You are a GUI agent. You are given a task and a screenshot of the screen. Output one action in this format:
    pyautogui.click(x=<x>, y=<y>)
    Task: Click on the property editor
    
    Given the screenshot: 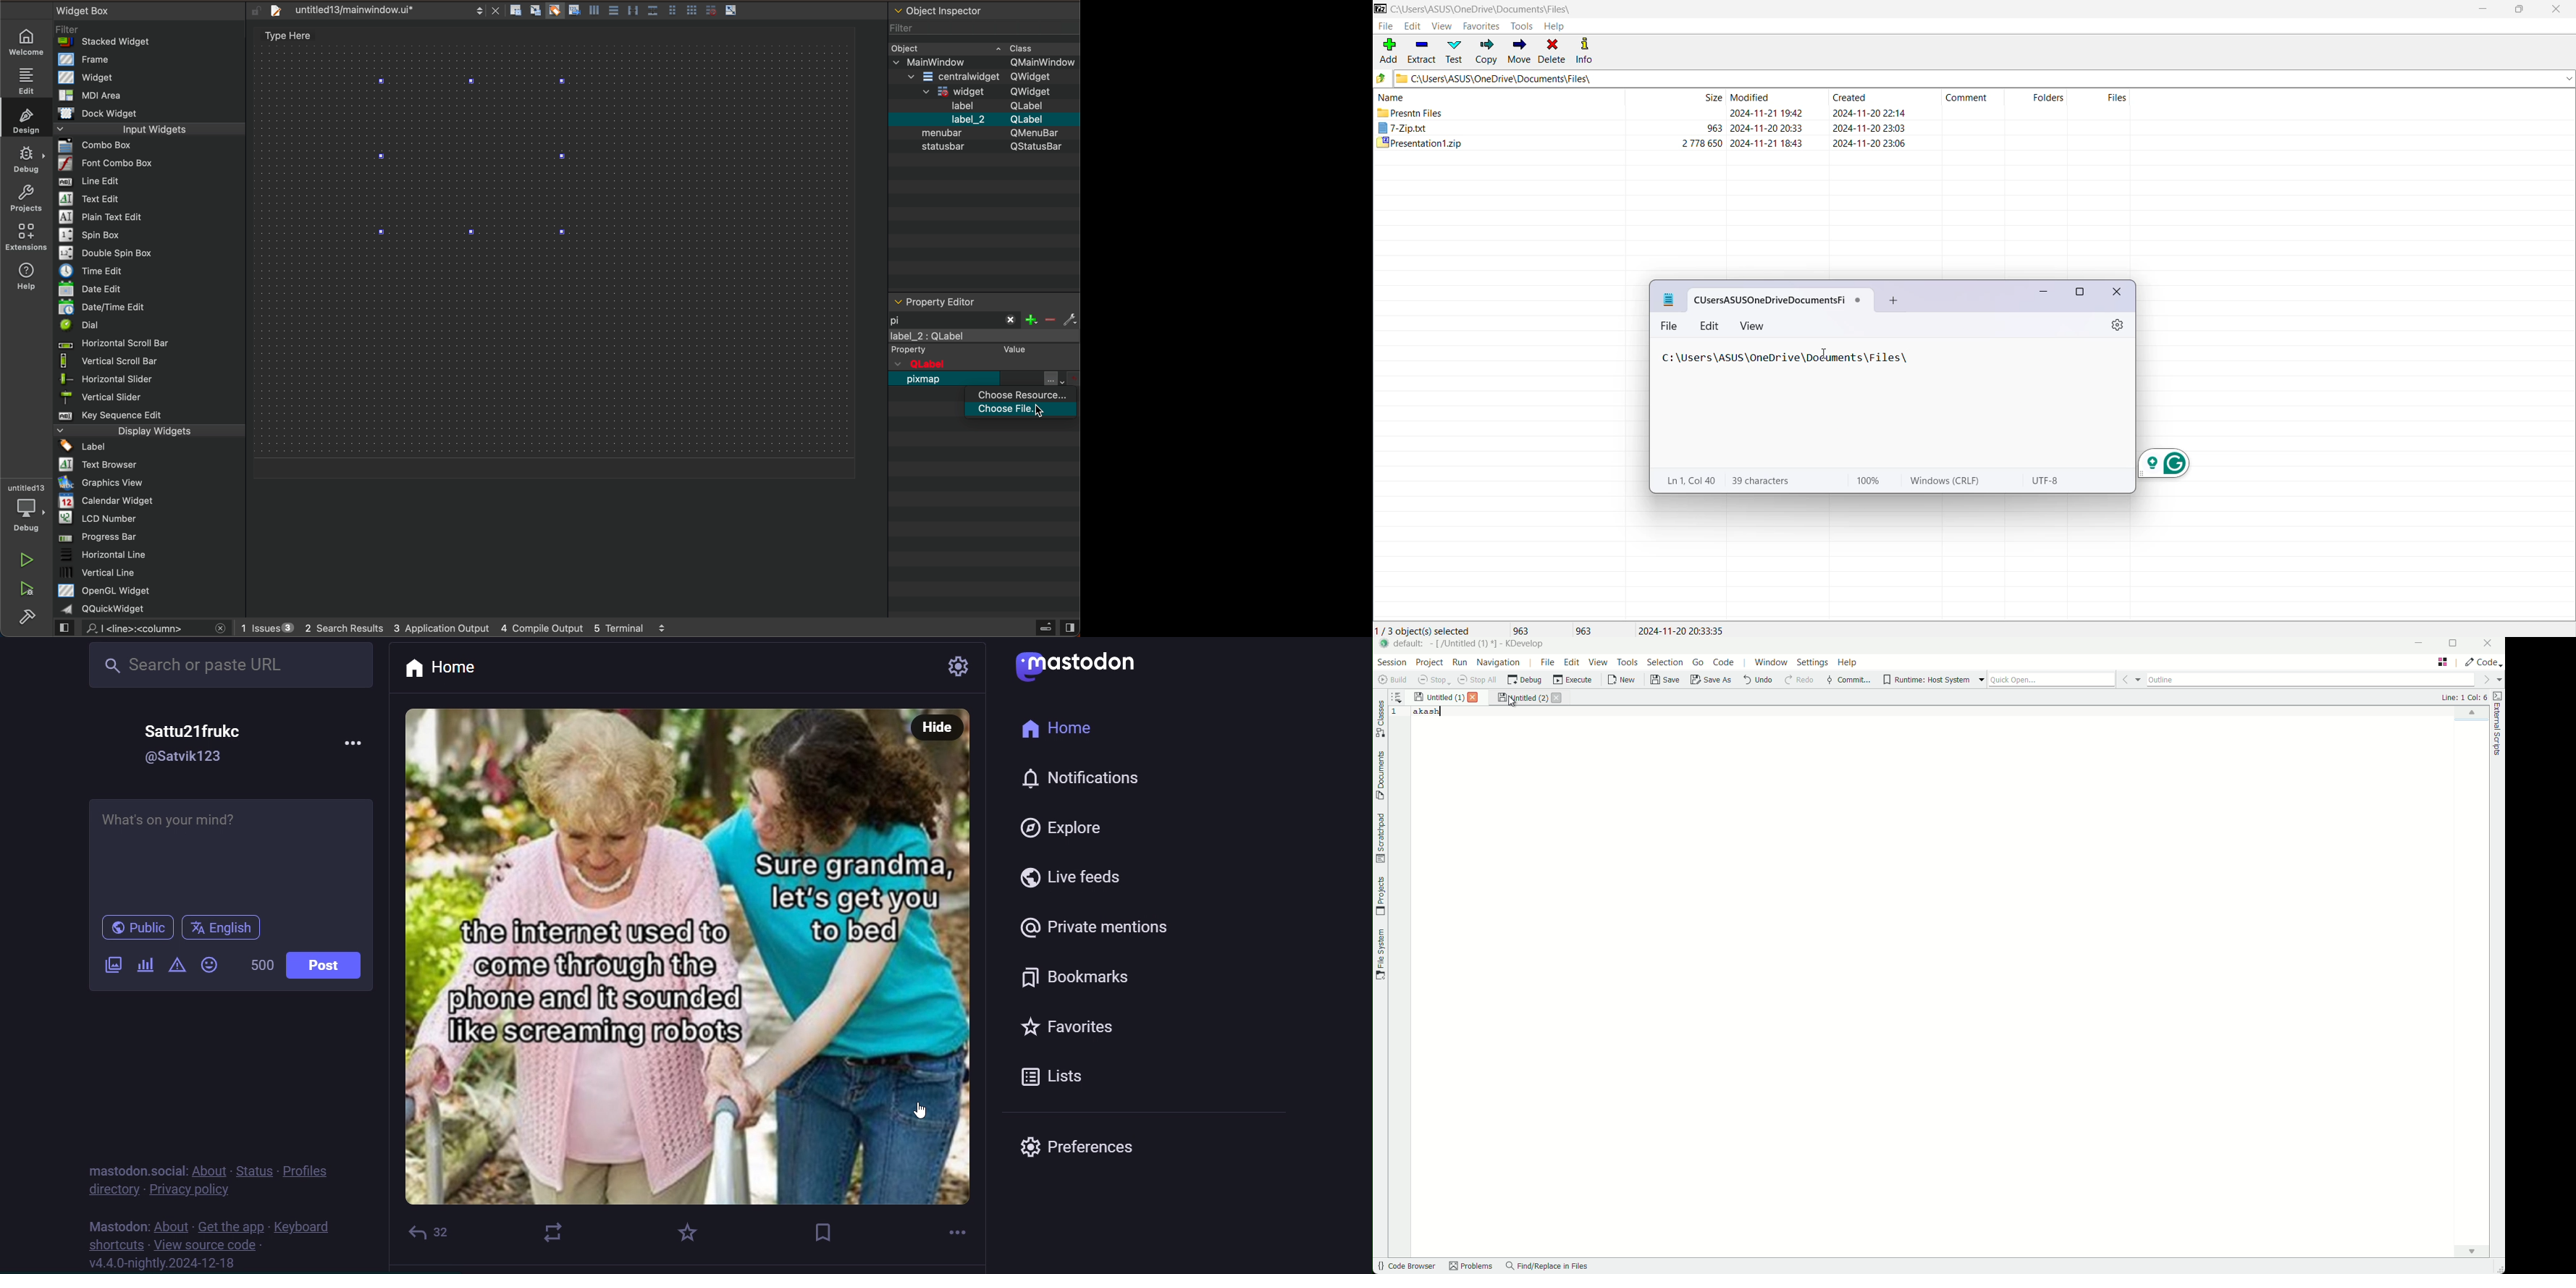 What is the action you would take?
    pyautogui.click(x=968, y=301)
    